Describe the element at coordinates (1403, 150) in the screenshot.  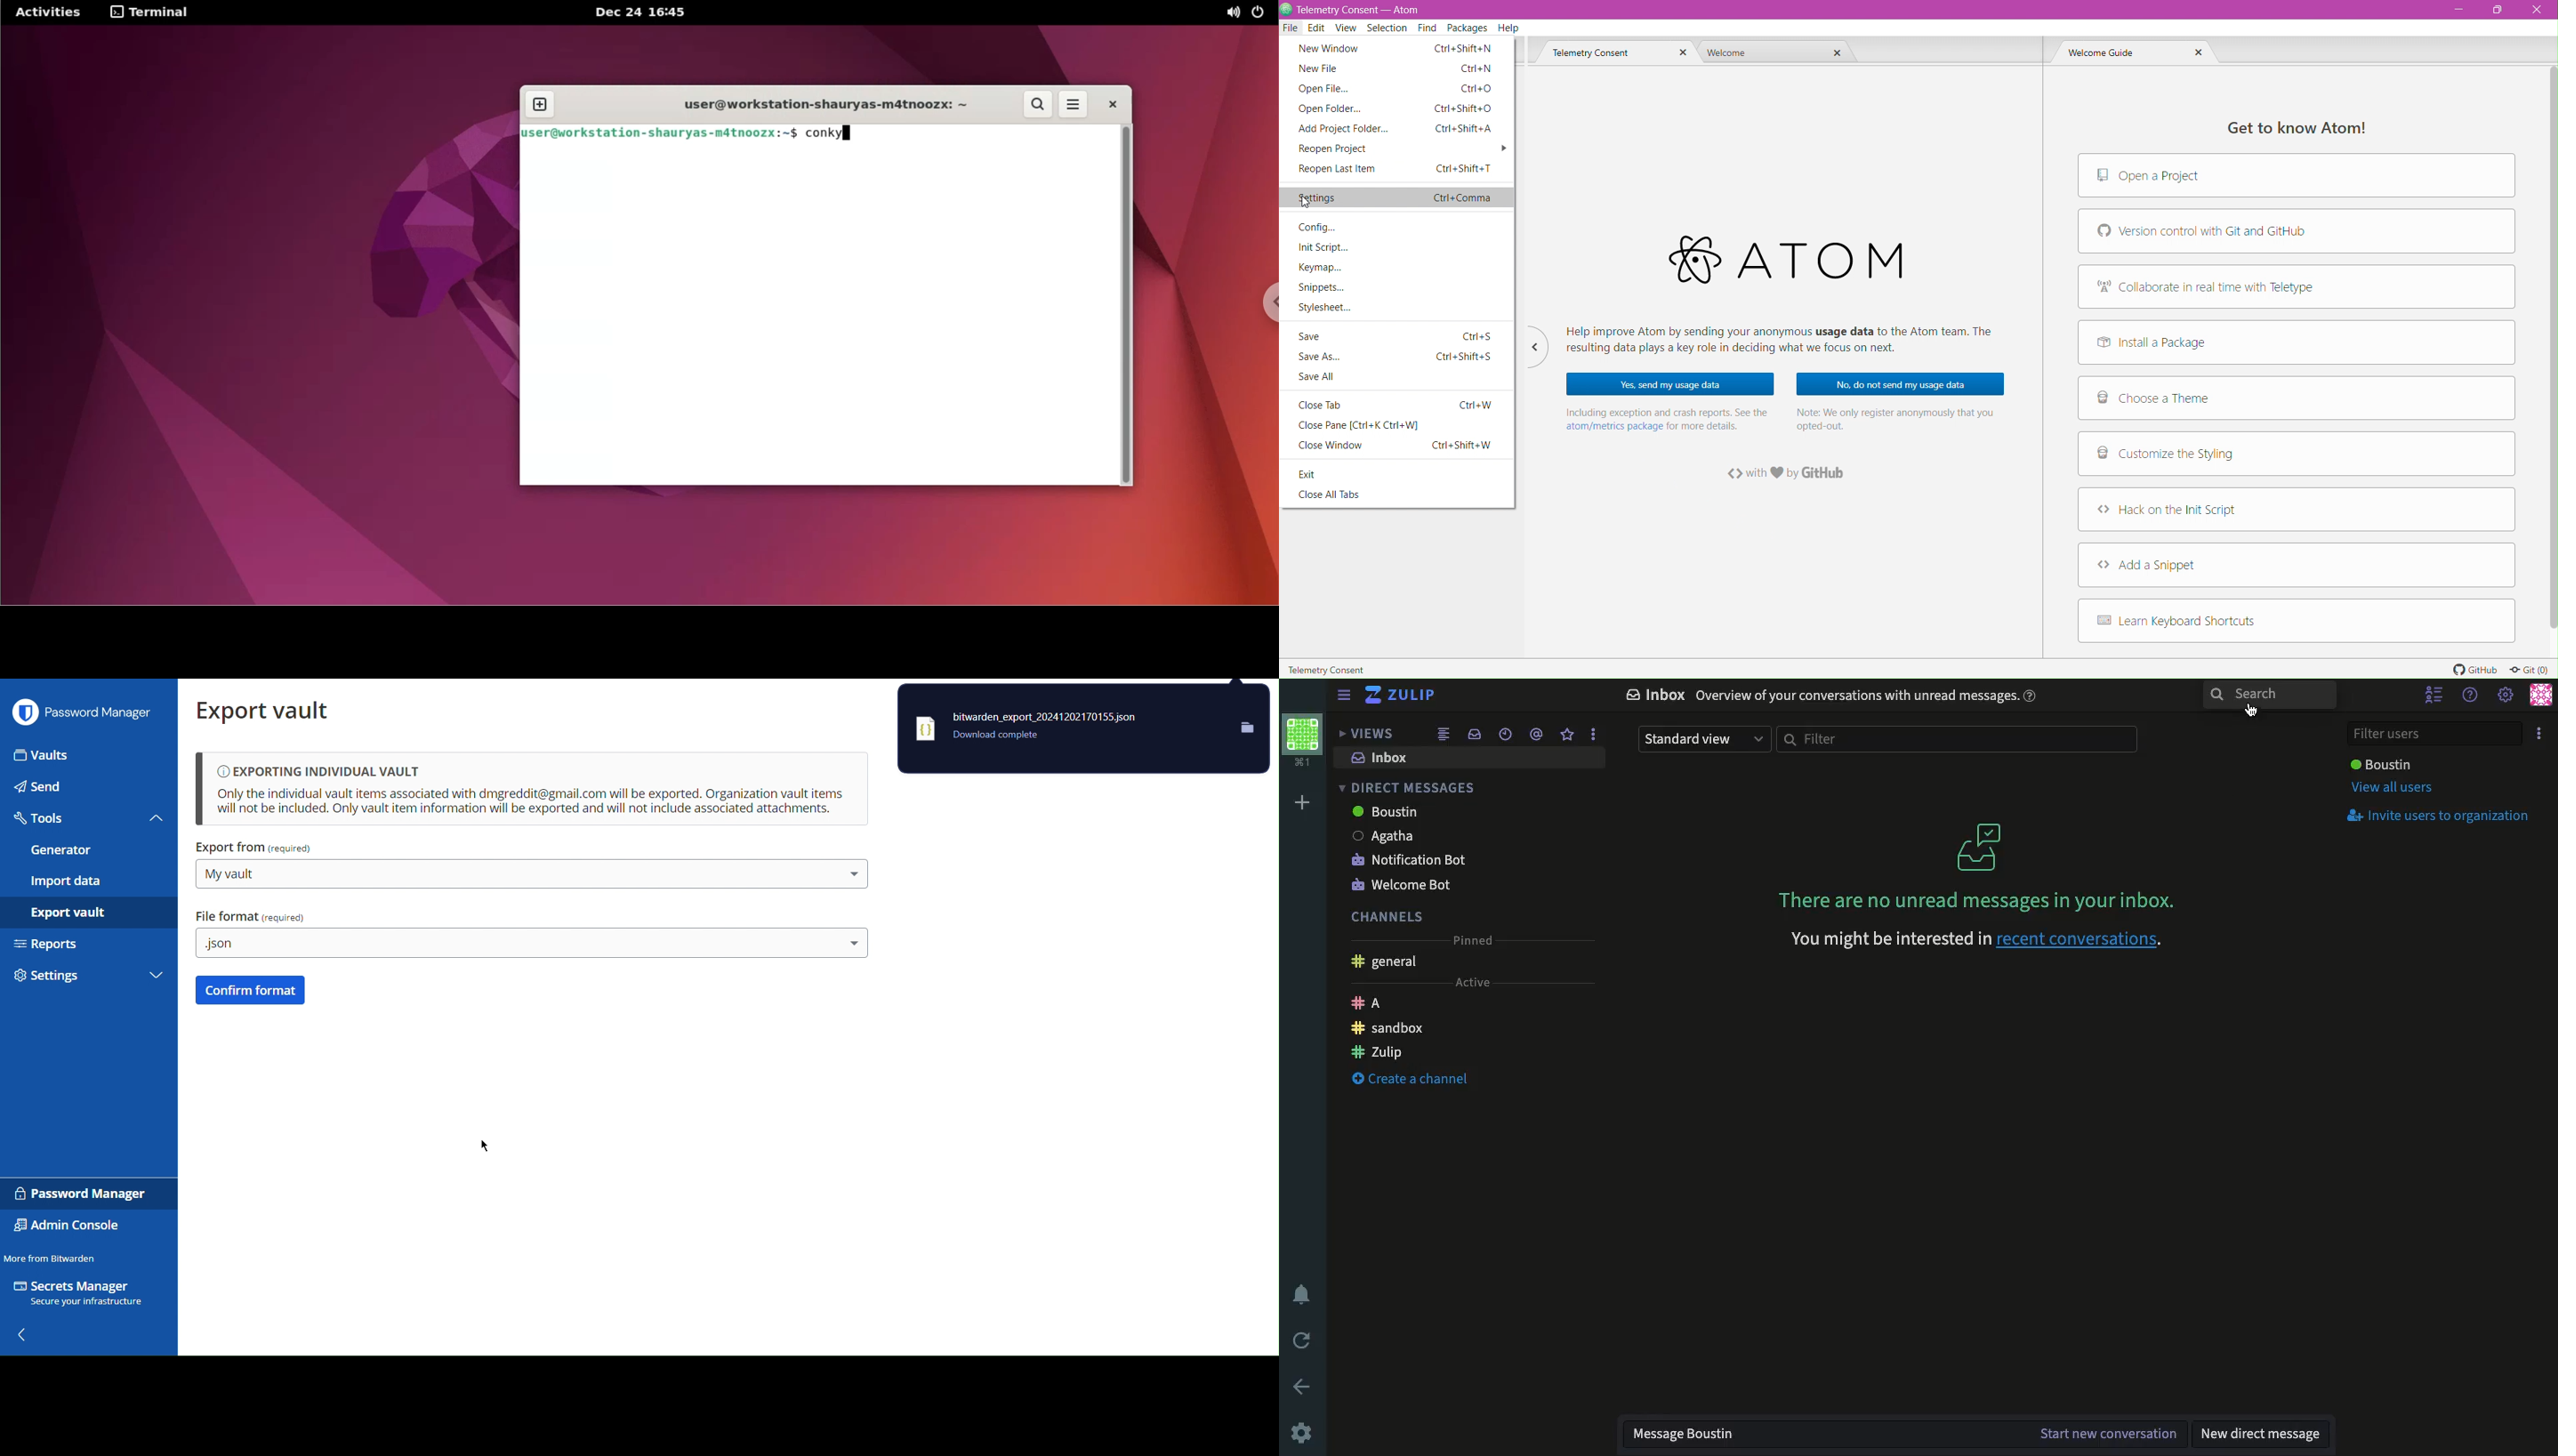
I see `Reopen Project` at that location.